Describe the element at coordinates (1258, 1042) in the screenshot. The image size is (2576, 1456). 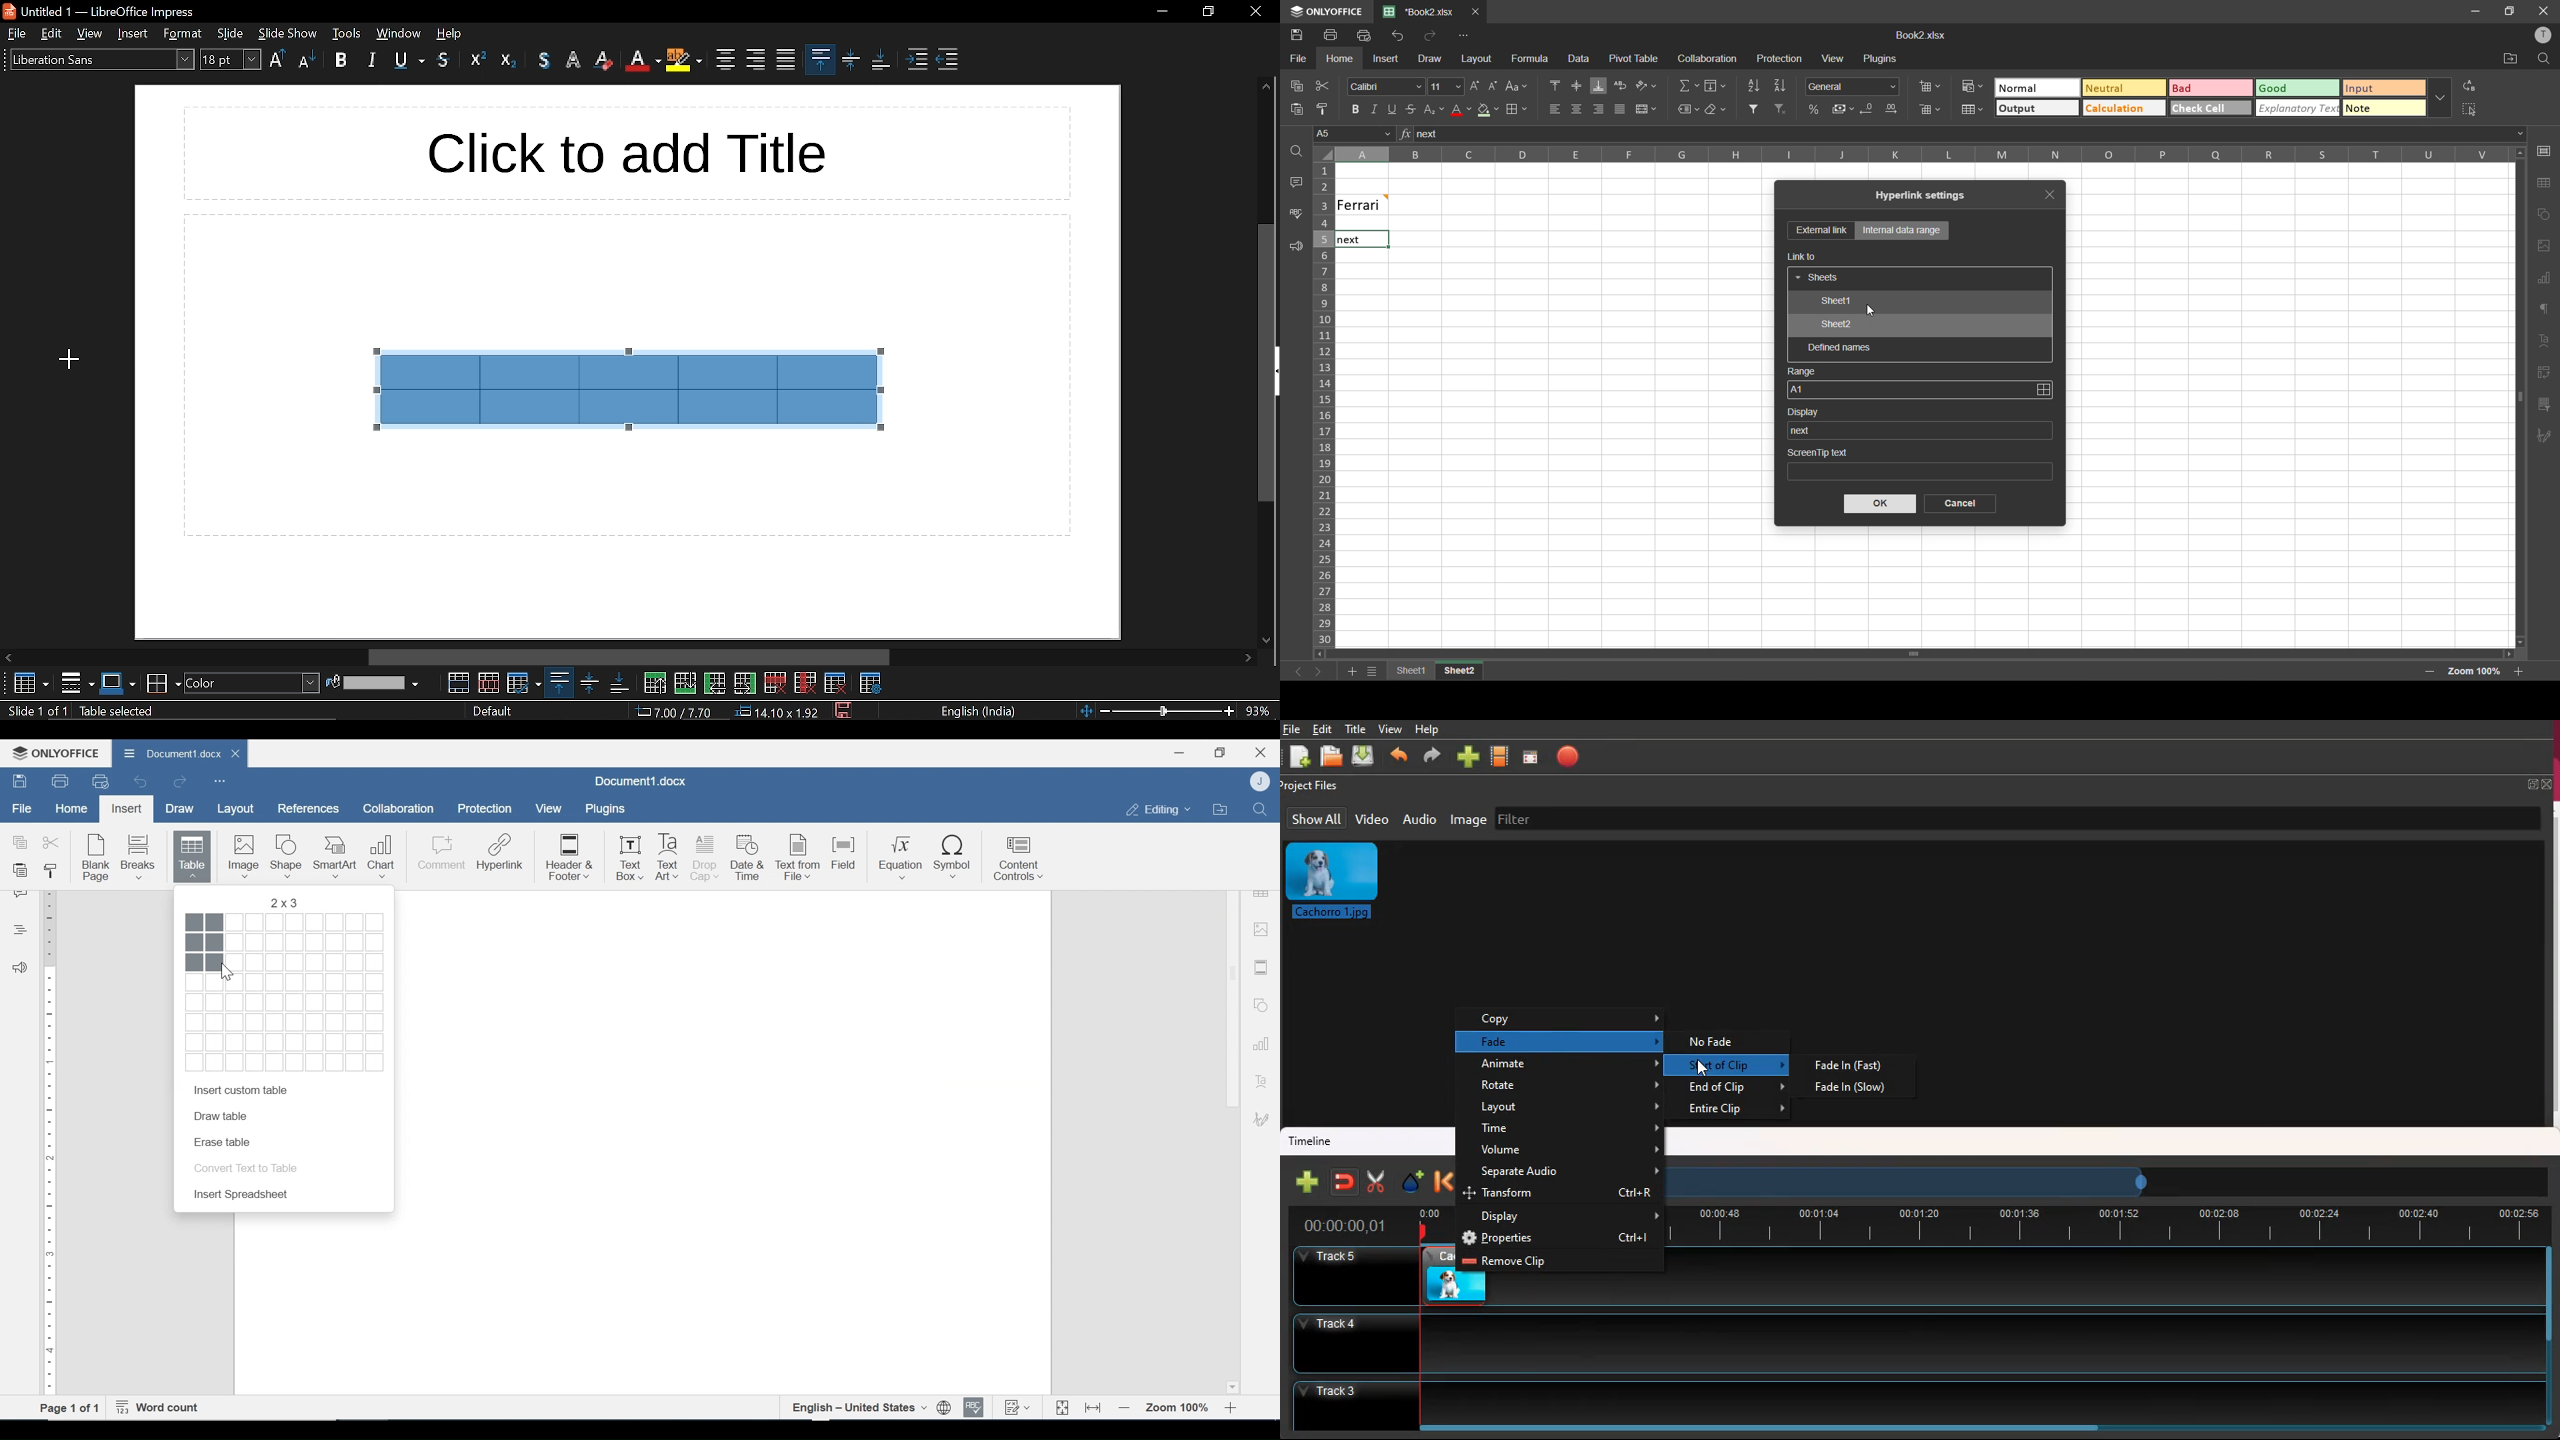
I see `Graph` at that location.